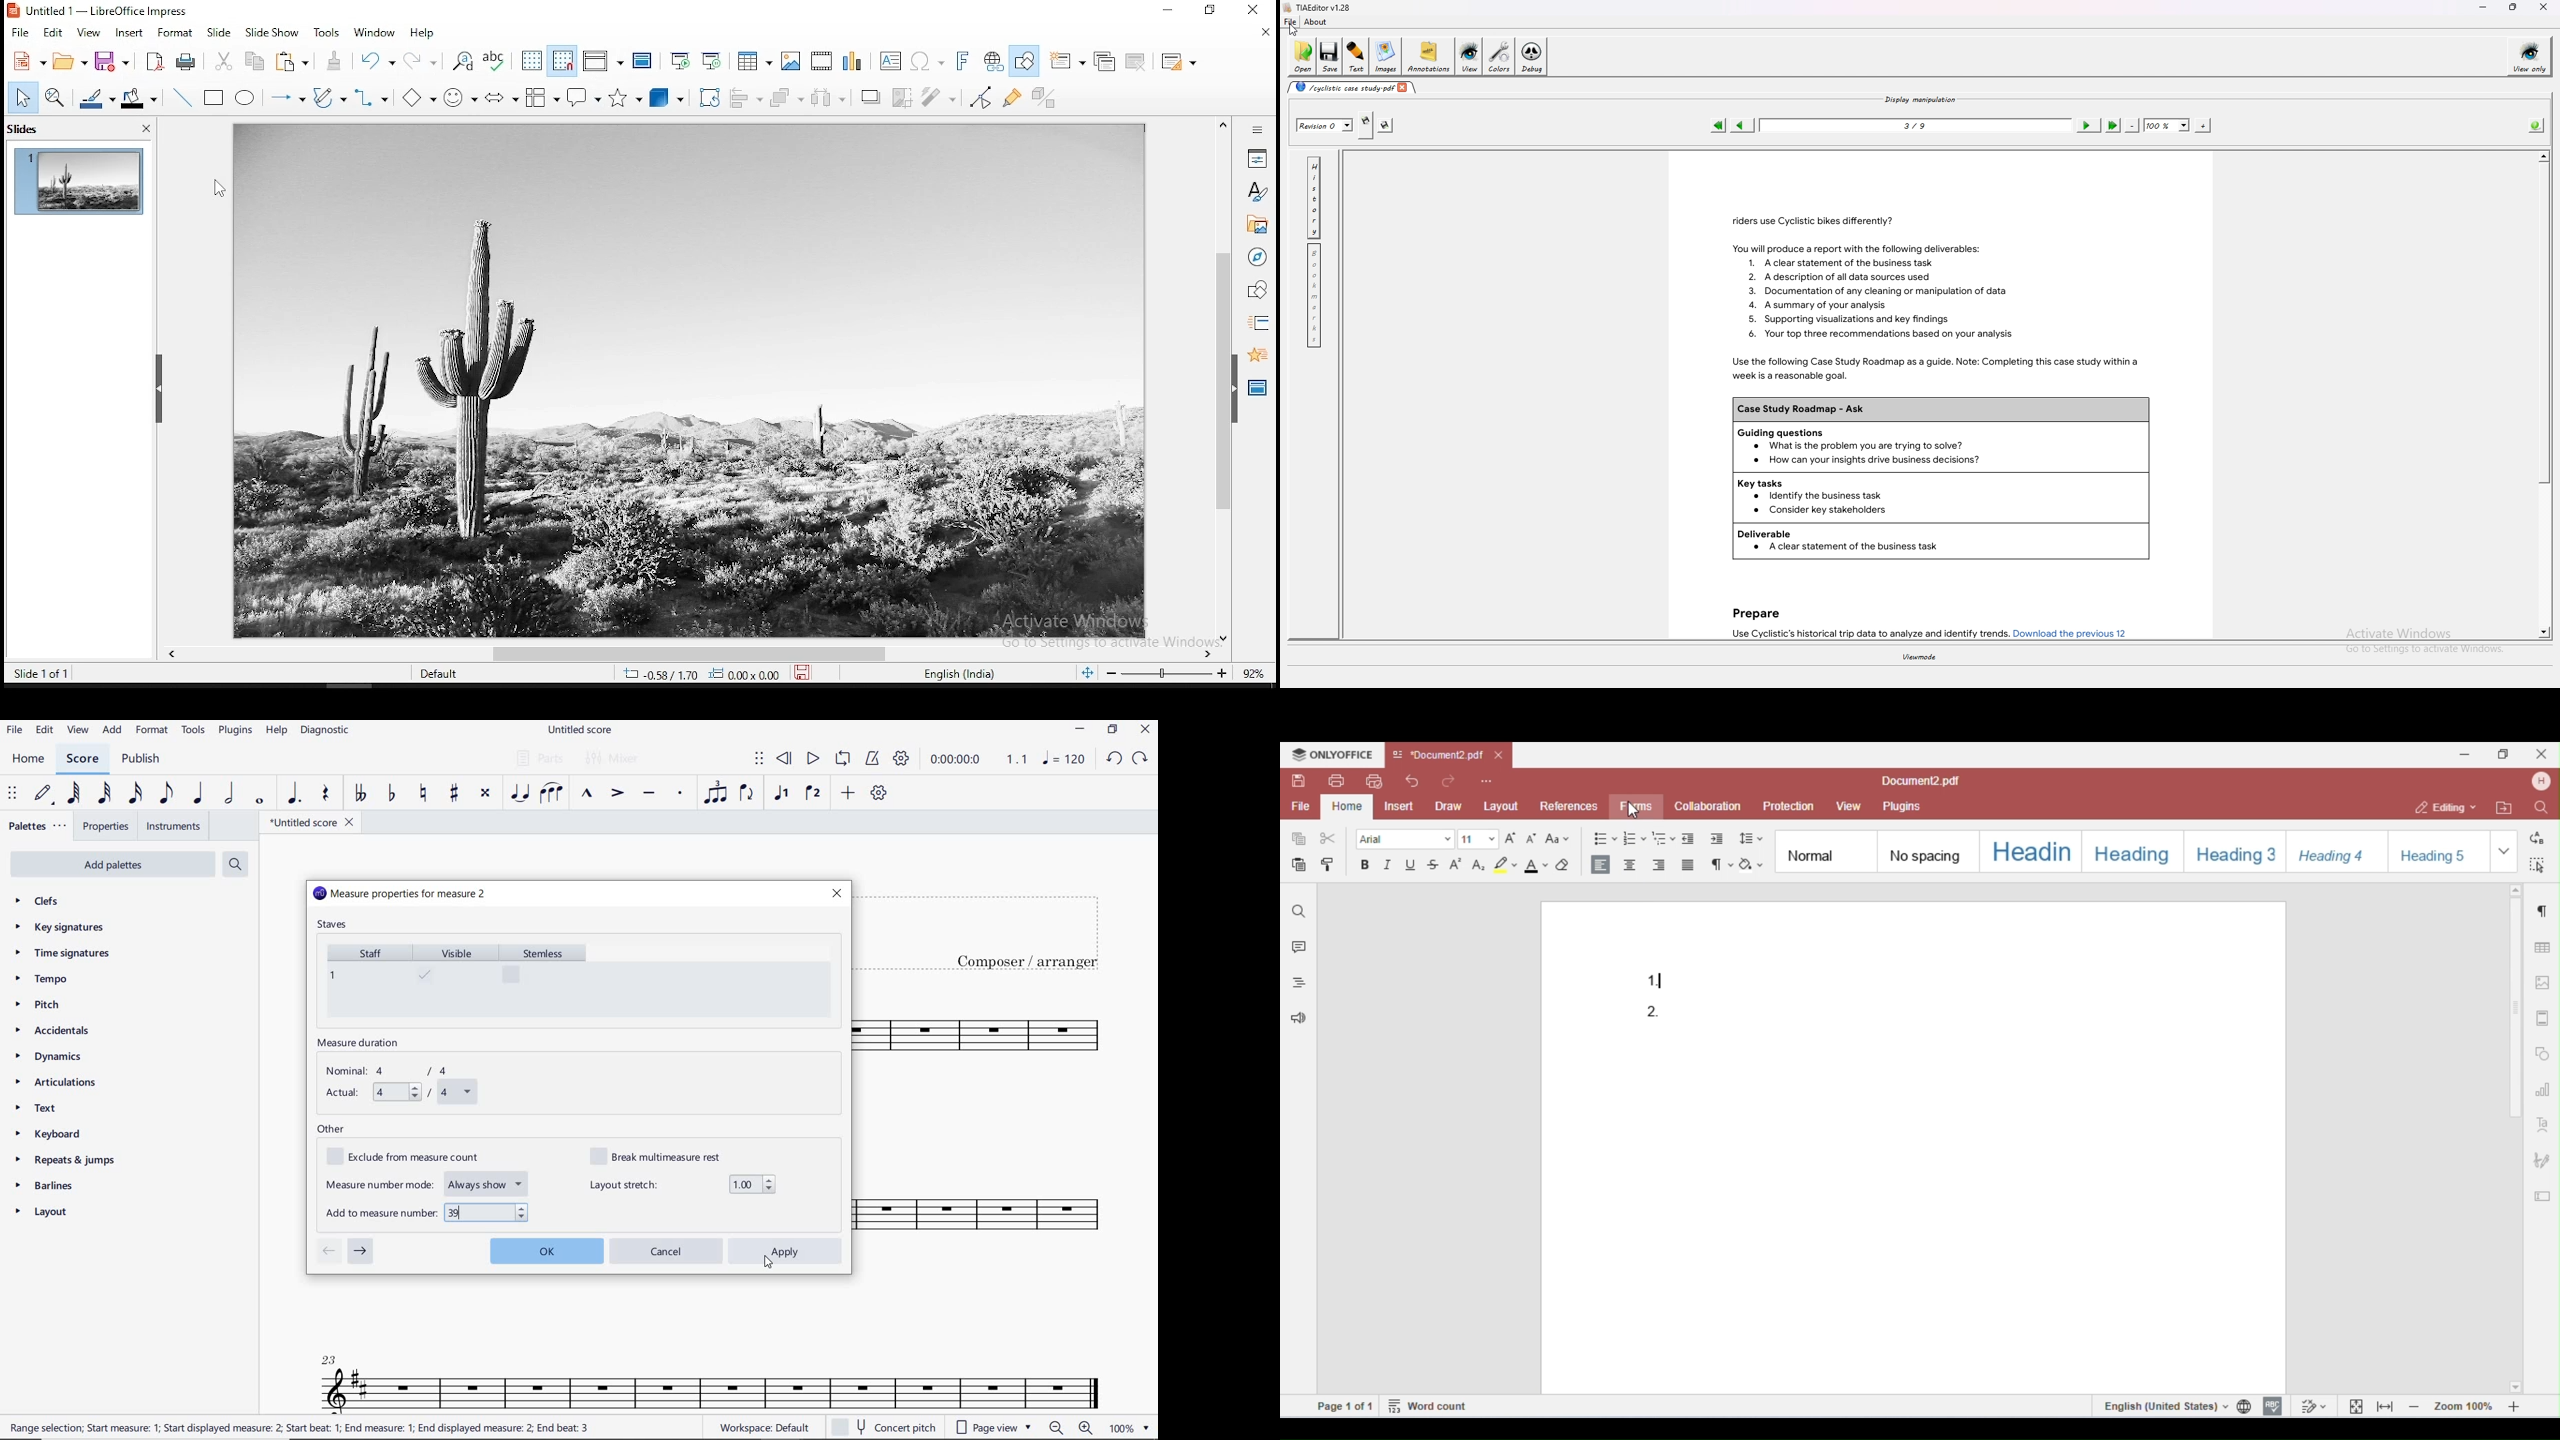 The width and height of the screenshot is (2576, 1456). I want to click on view, so click(91, 31).